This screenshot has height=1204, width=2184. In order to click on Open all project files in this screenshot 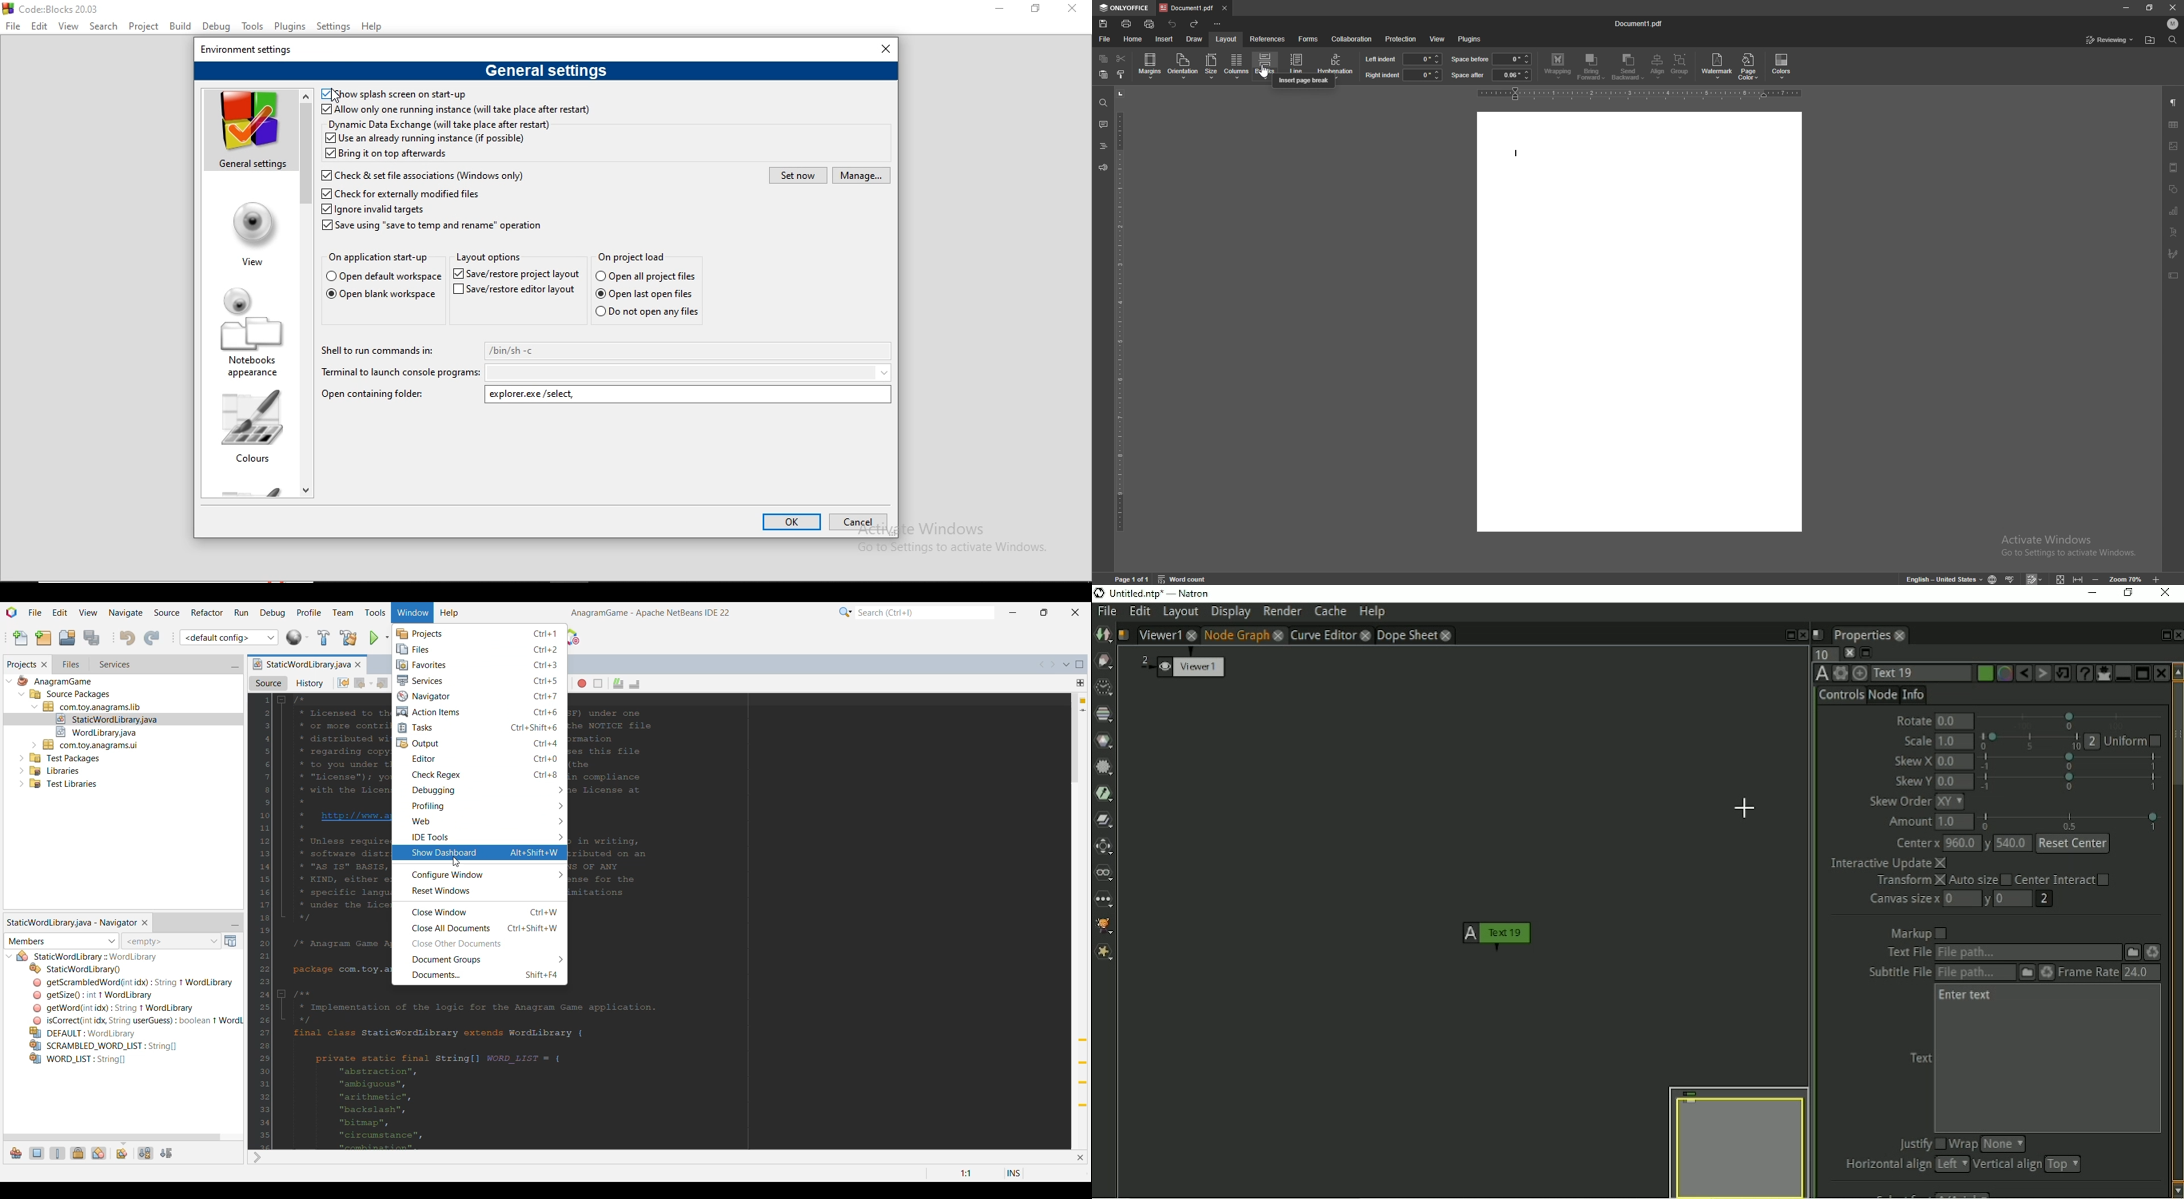, I will do `click(646, 276)`.